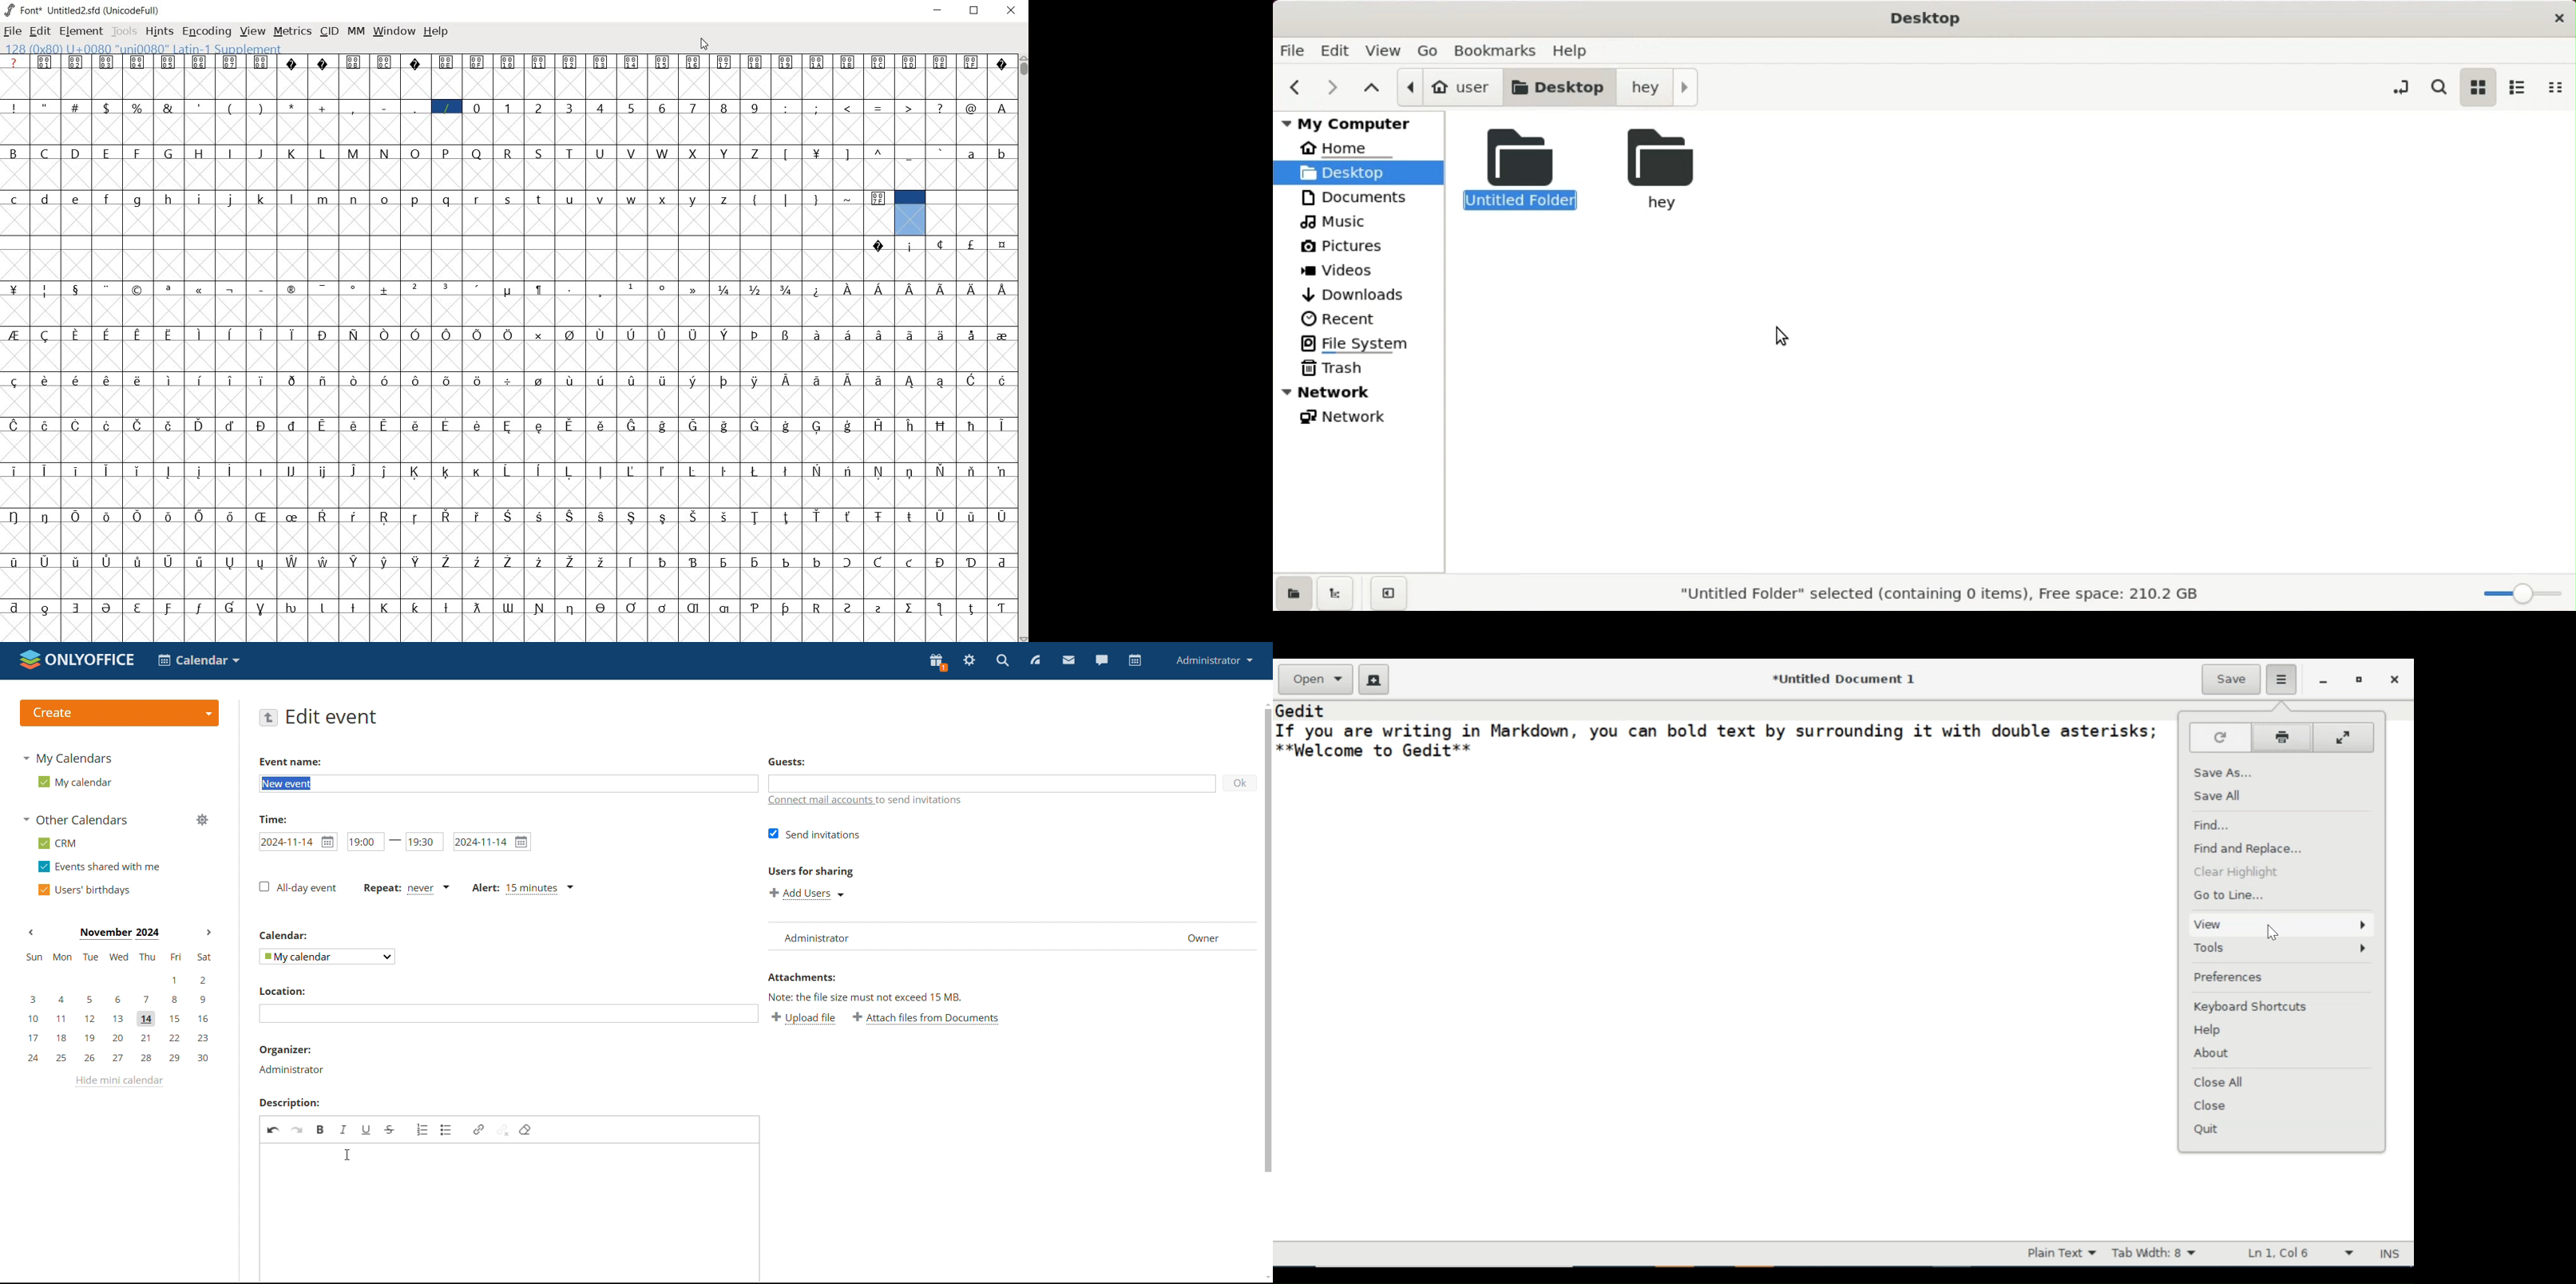  Describe the element at coordinates (974, 108) in the screenshot. I see `@` at that location.